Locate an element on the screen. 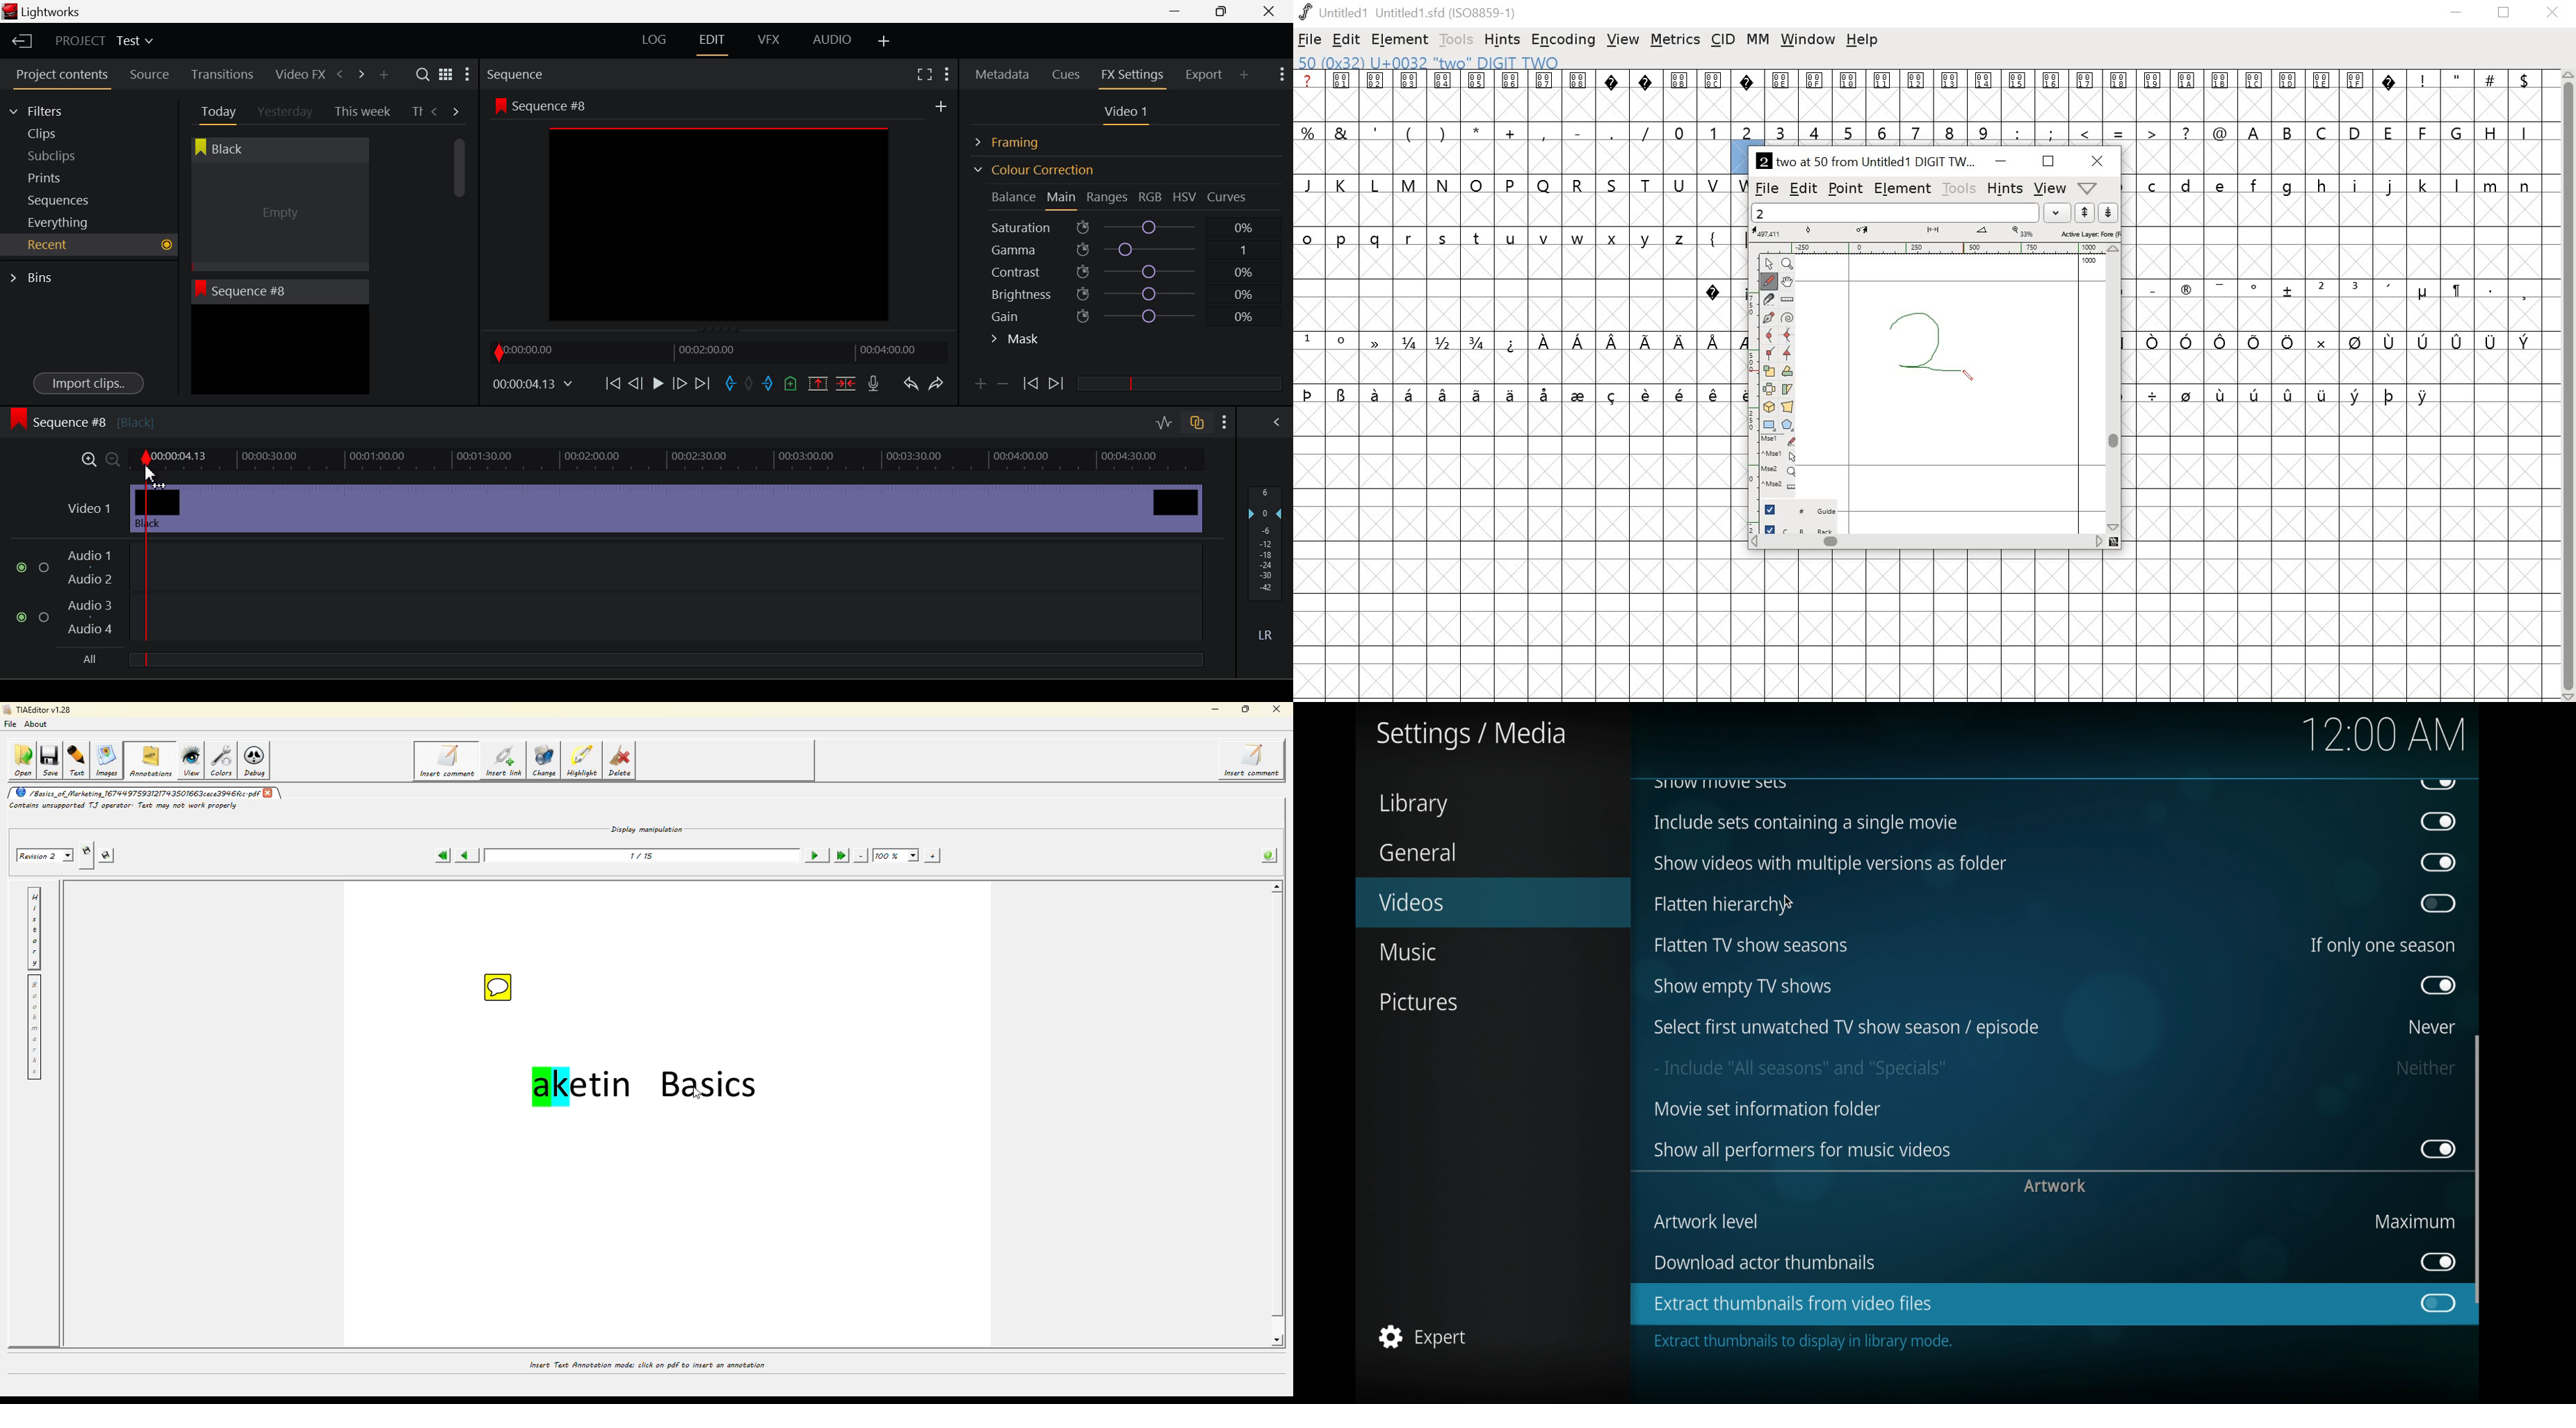  down is located at coordinates (2109, 213).